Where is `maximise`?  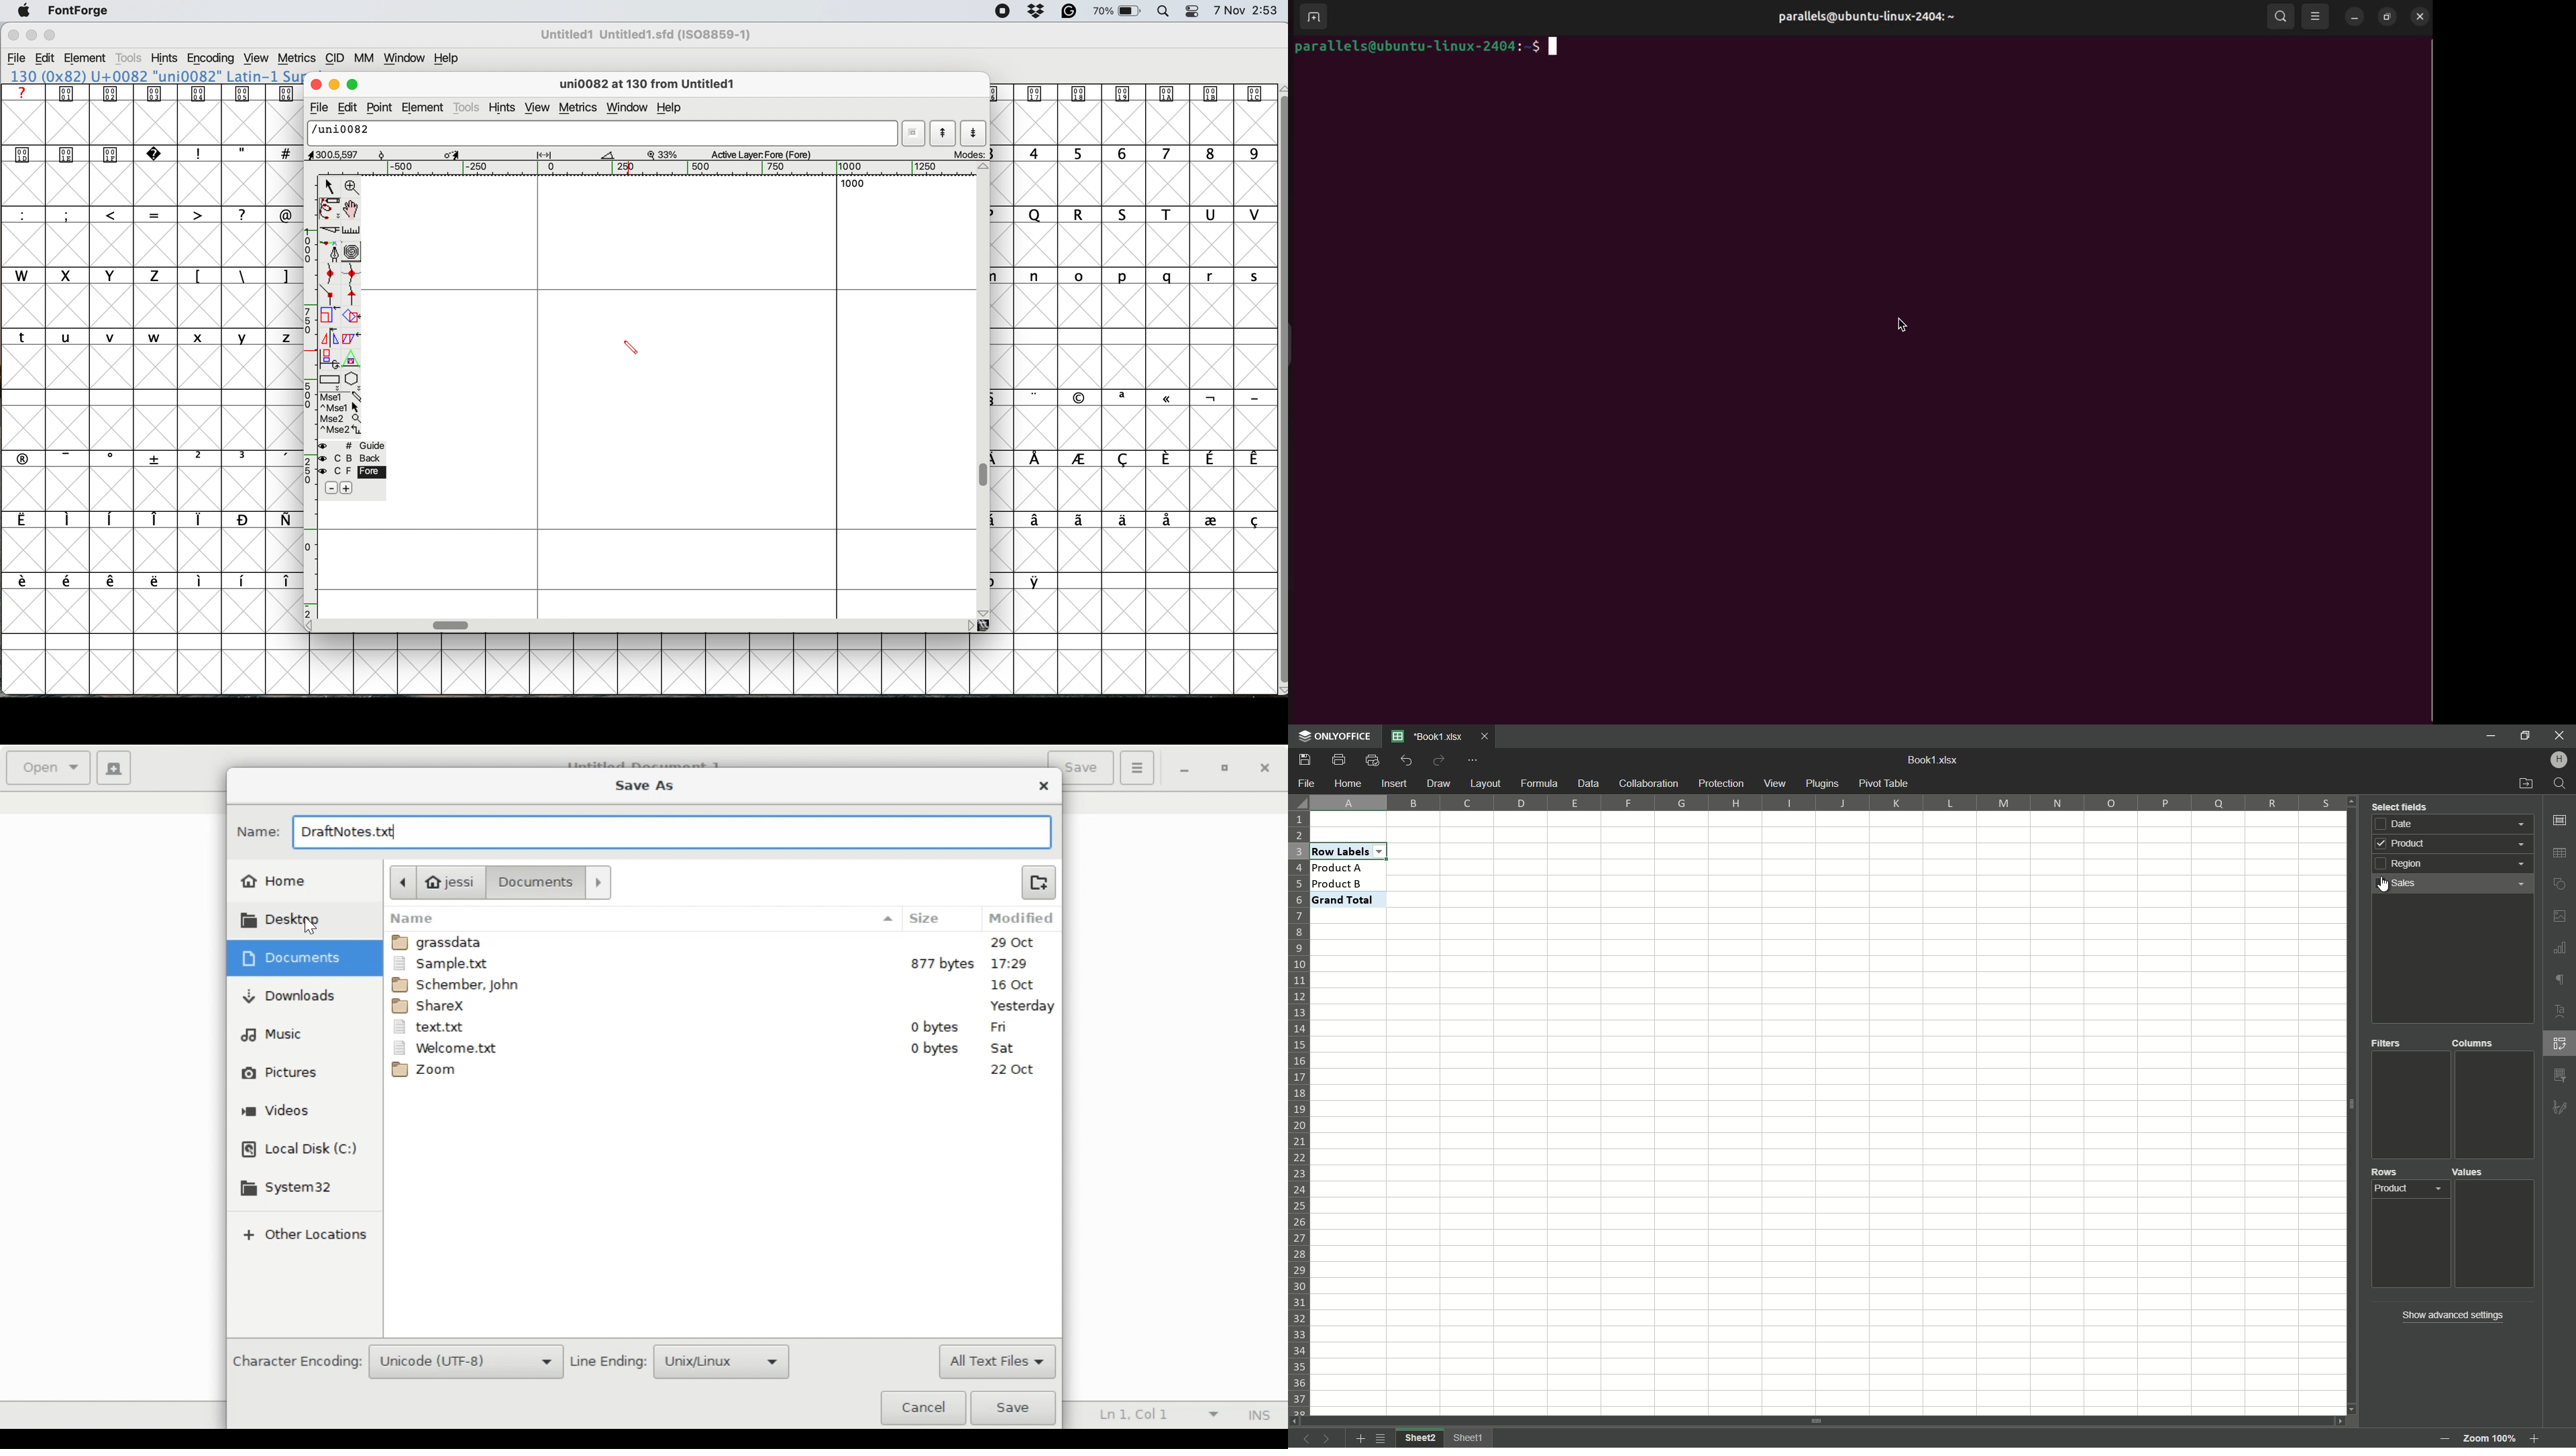 maximise is located at coordinates (353, 85).